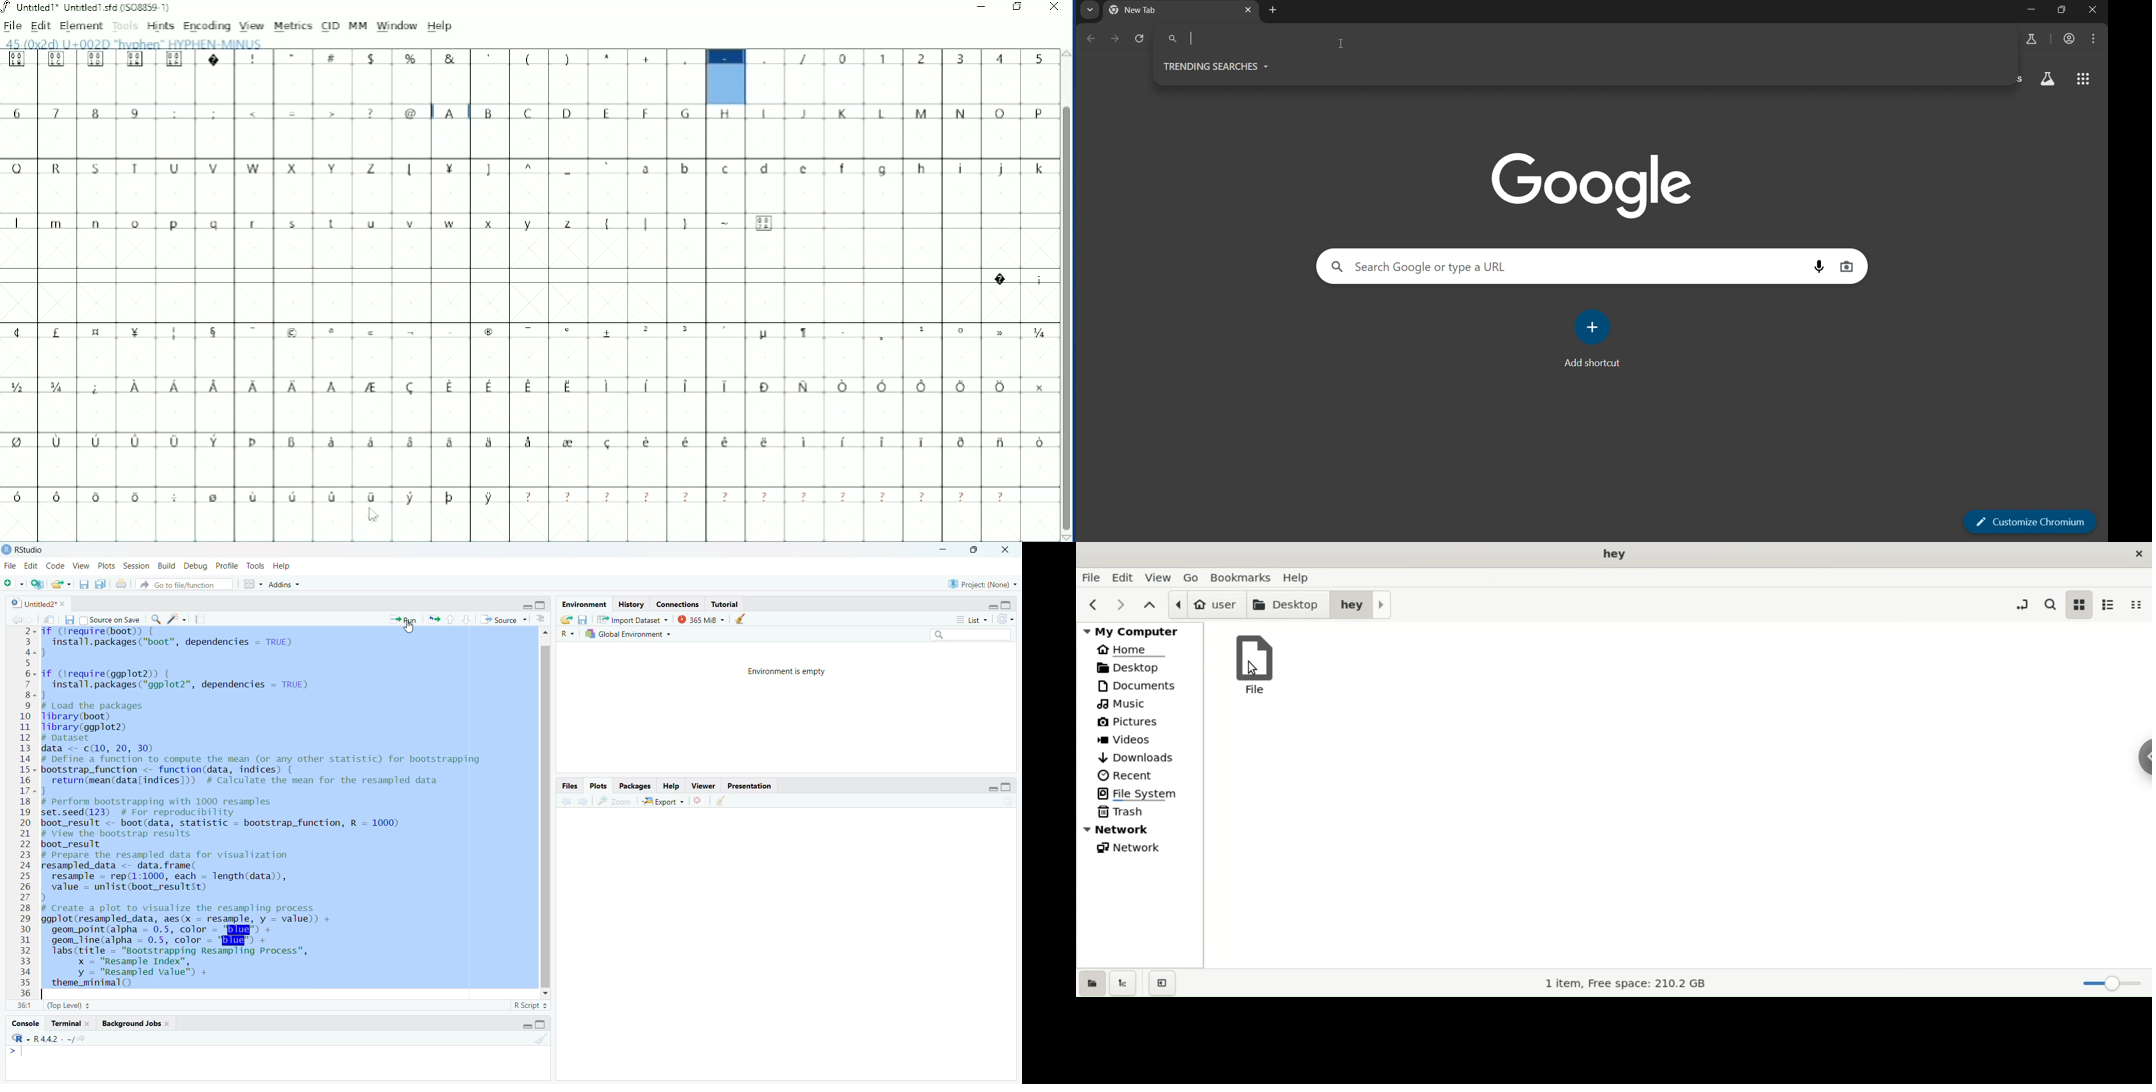 This screenshot has height=1092, width=2156. Describe the element at coordinates (630, 604) in the screenshot. I see `History` at that location.